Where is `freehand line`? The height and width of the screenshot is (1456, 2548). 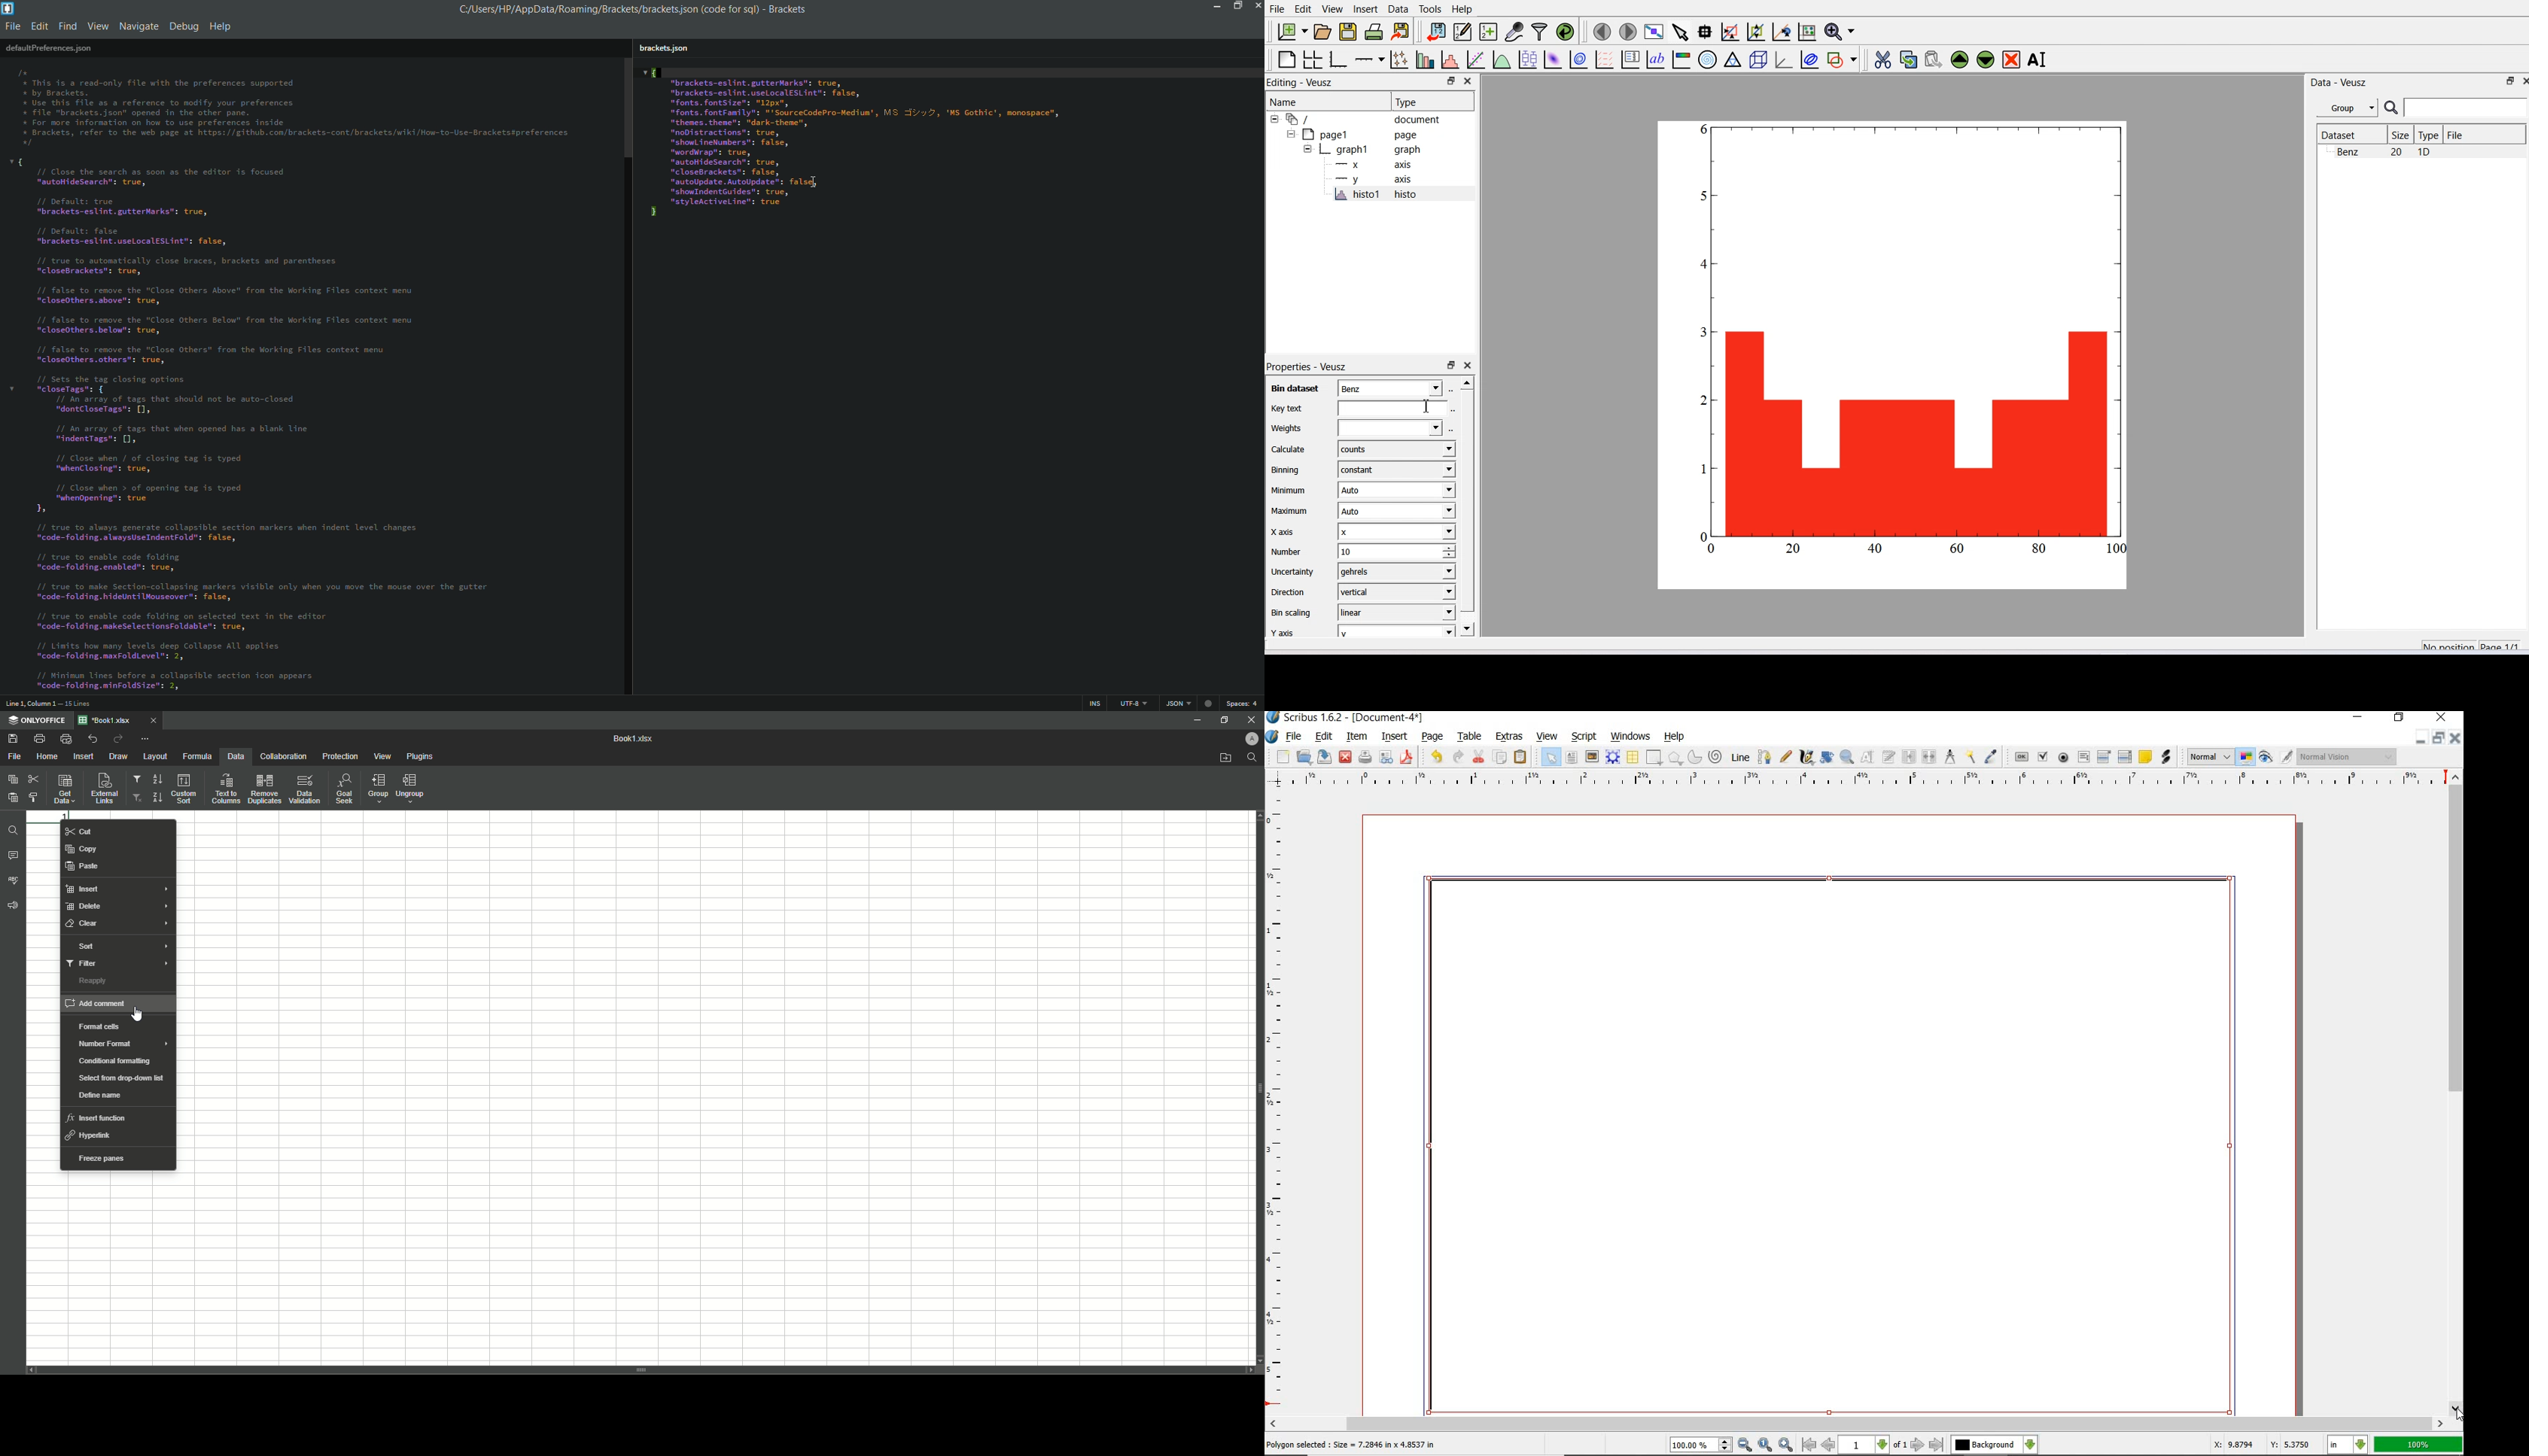
freehand line is located at coordinates (1787, 757).